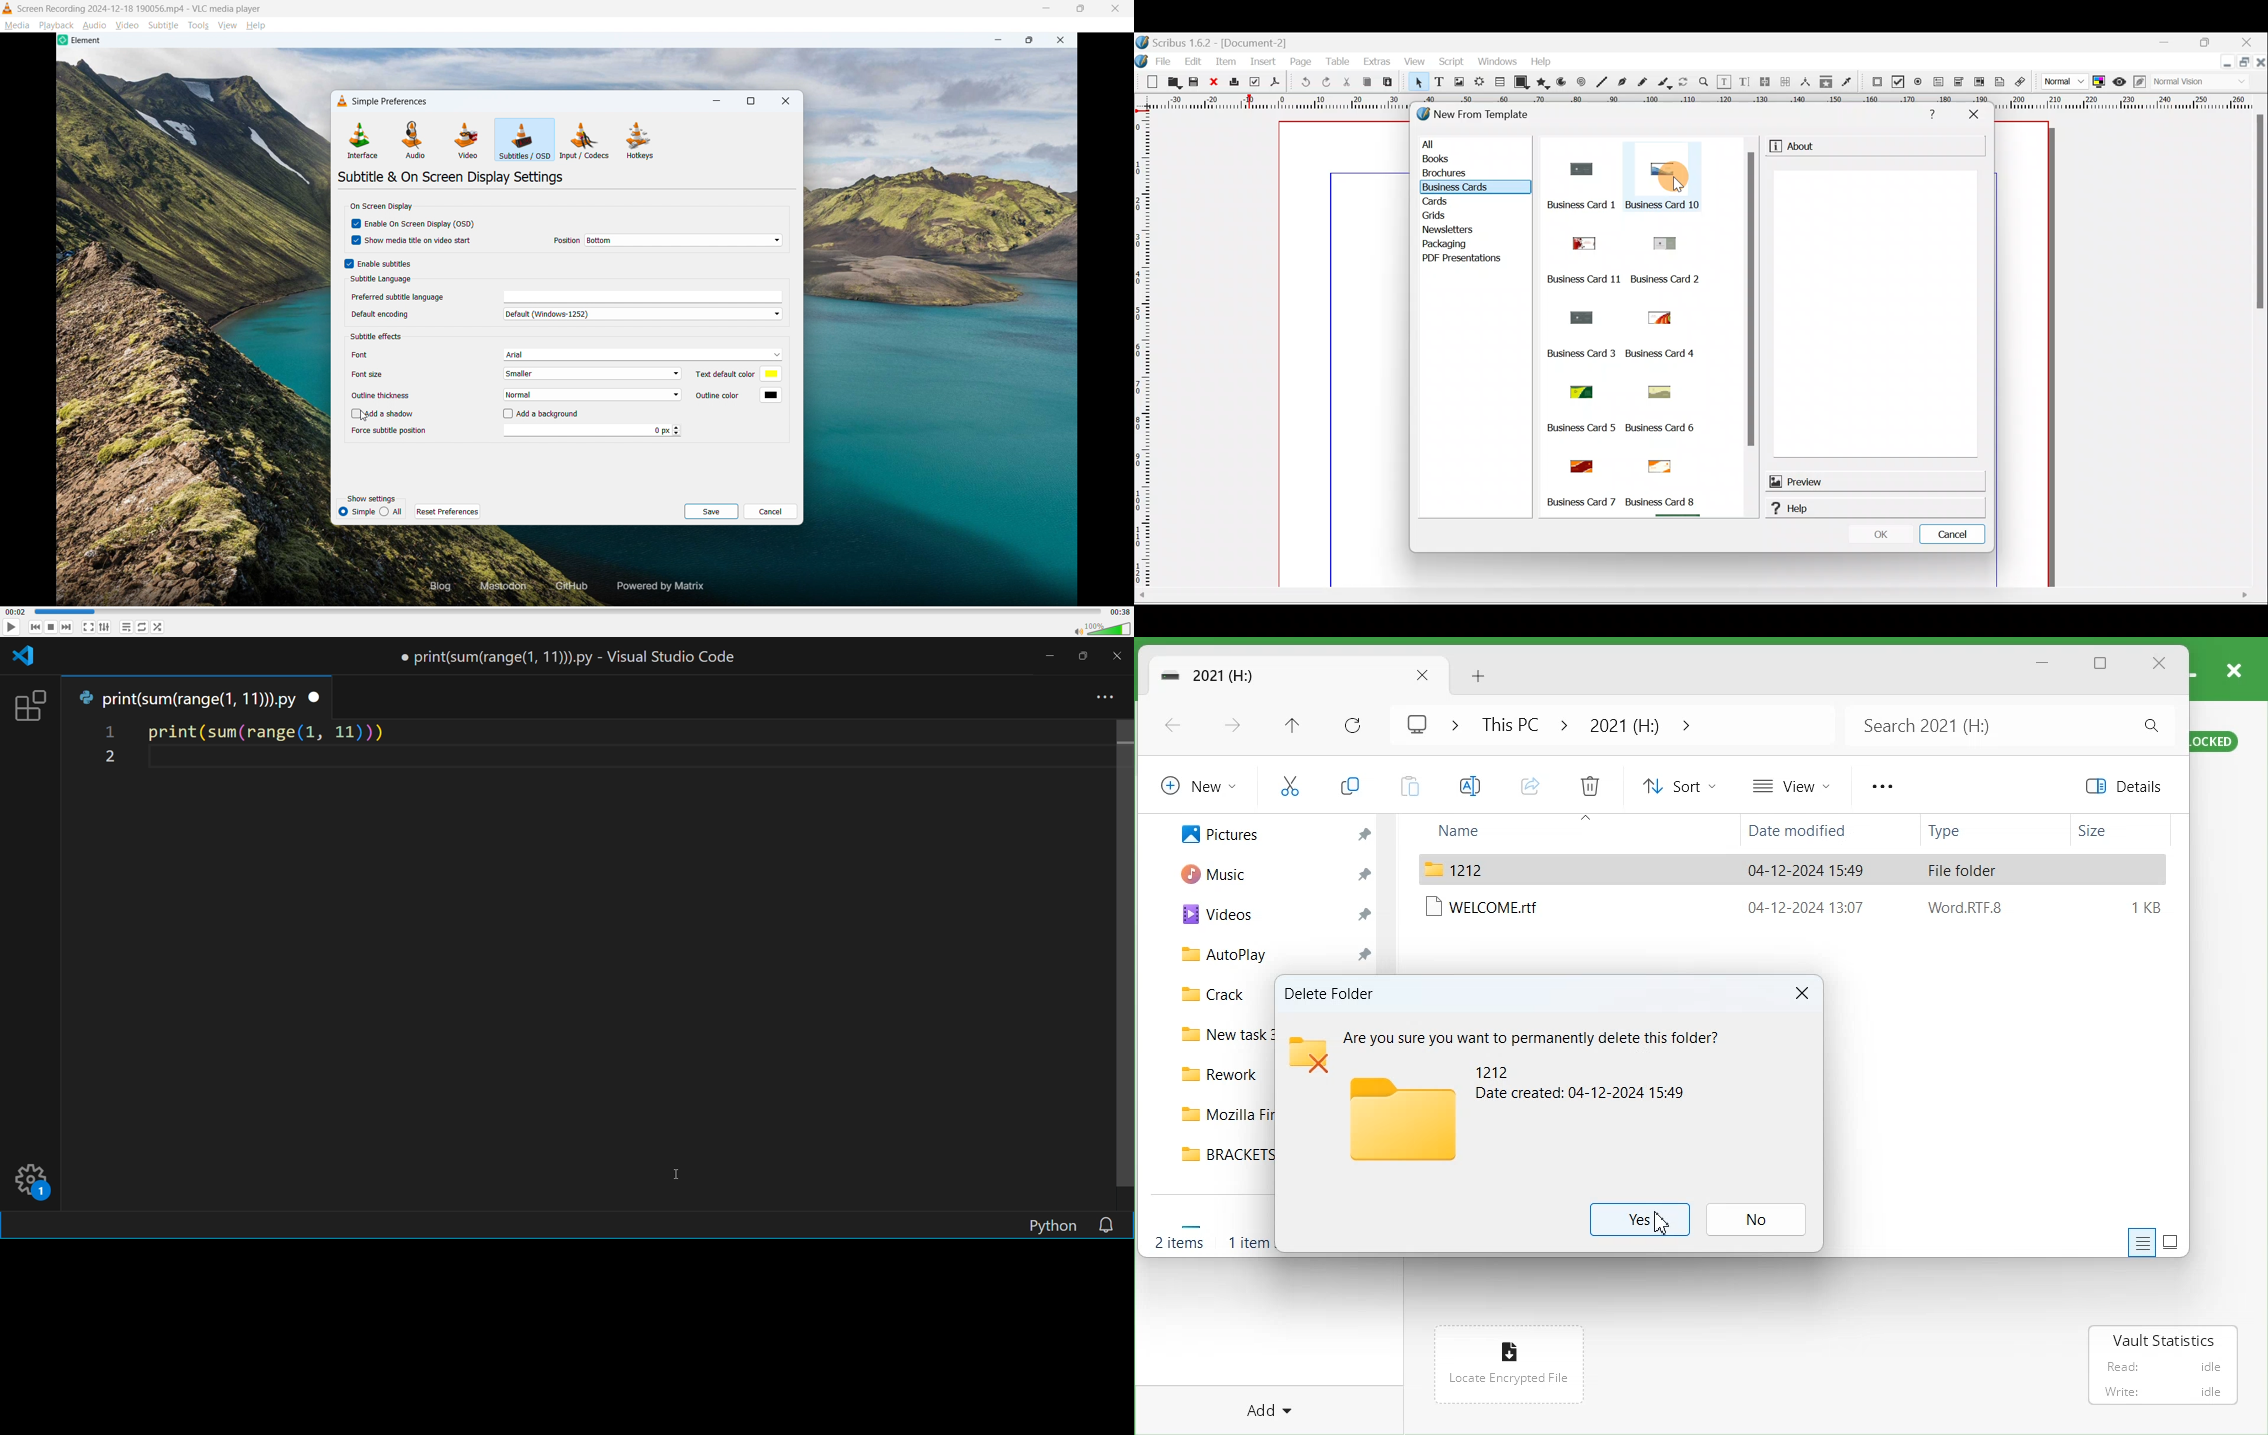 This screenshot has width=2268, height=1456. Describe the element at coordinates (1447, 204) in the screenshot. I see `Cards` at that location.